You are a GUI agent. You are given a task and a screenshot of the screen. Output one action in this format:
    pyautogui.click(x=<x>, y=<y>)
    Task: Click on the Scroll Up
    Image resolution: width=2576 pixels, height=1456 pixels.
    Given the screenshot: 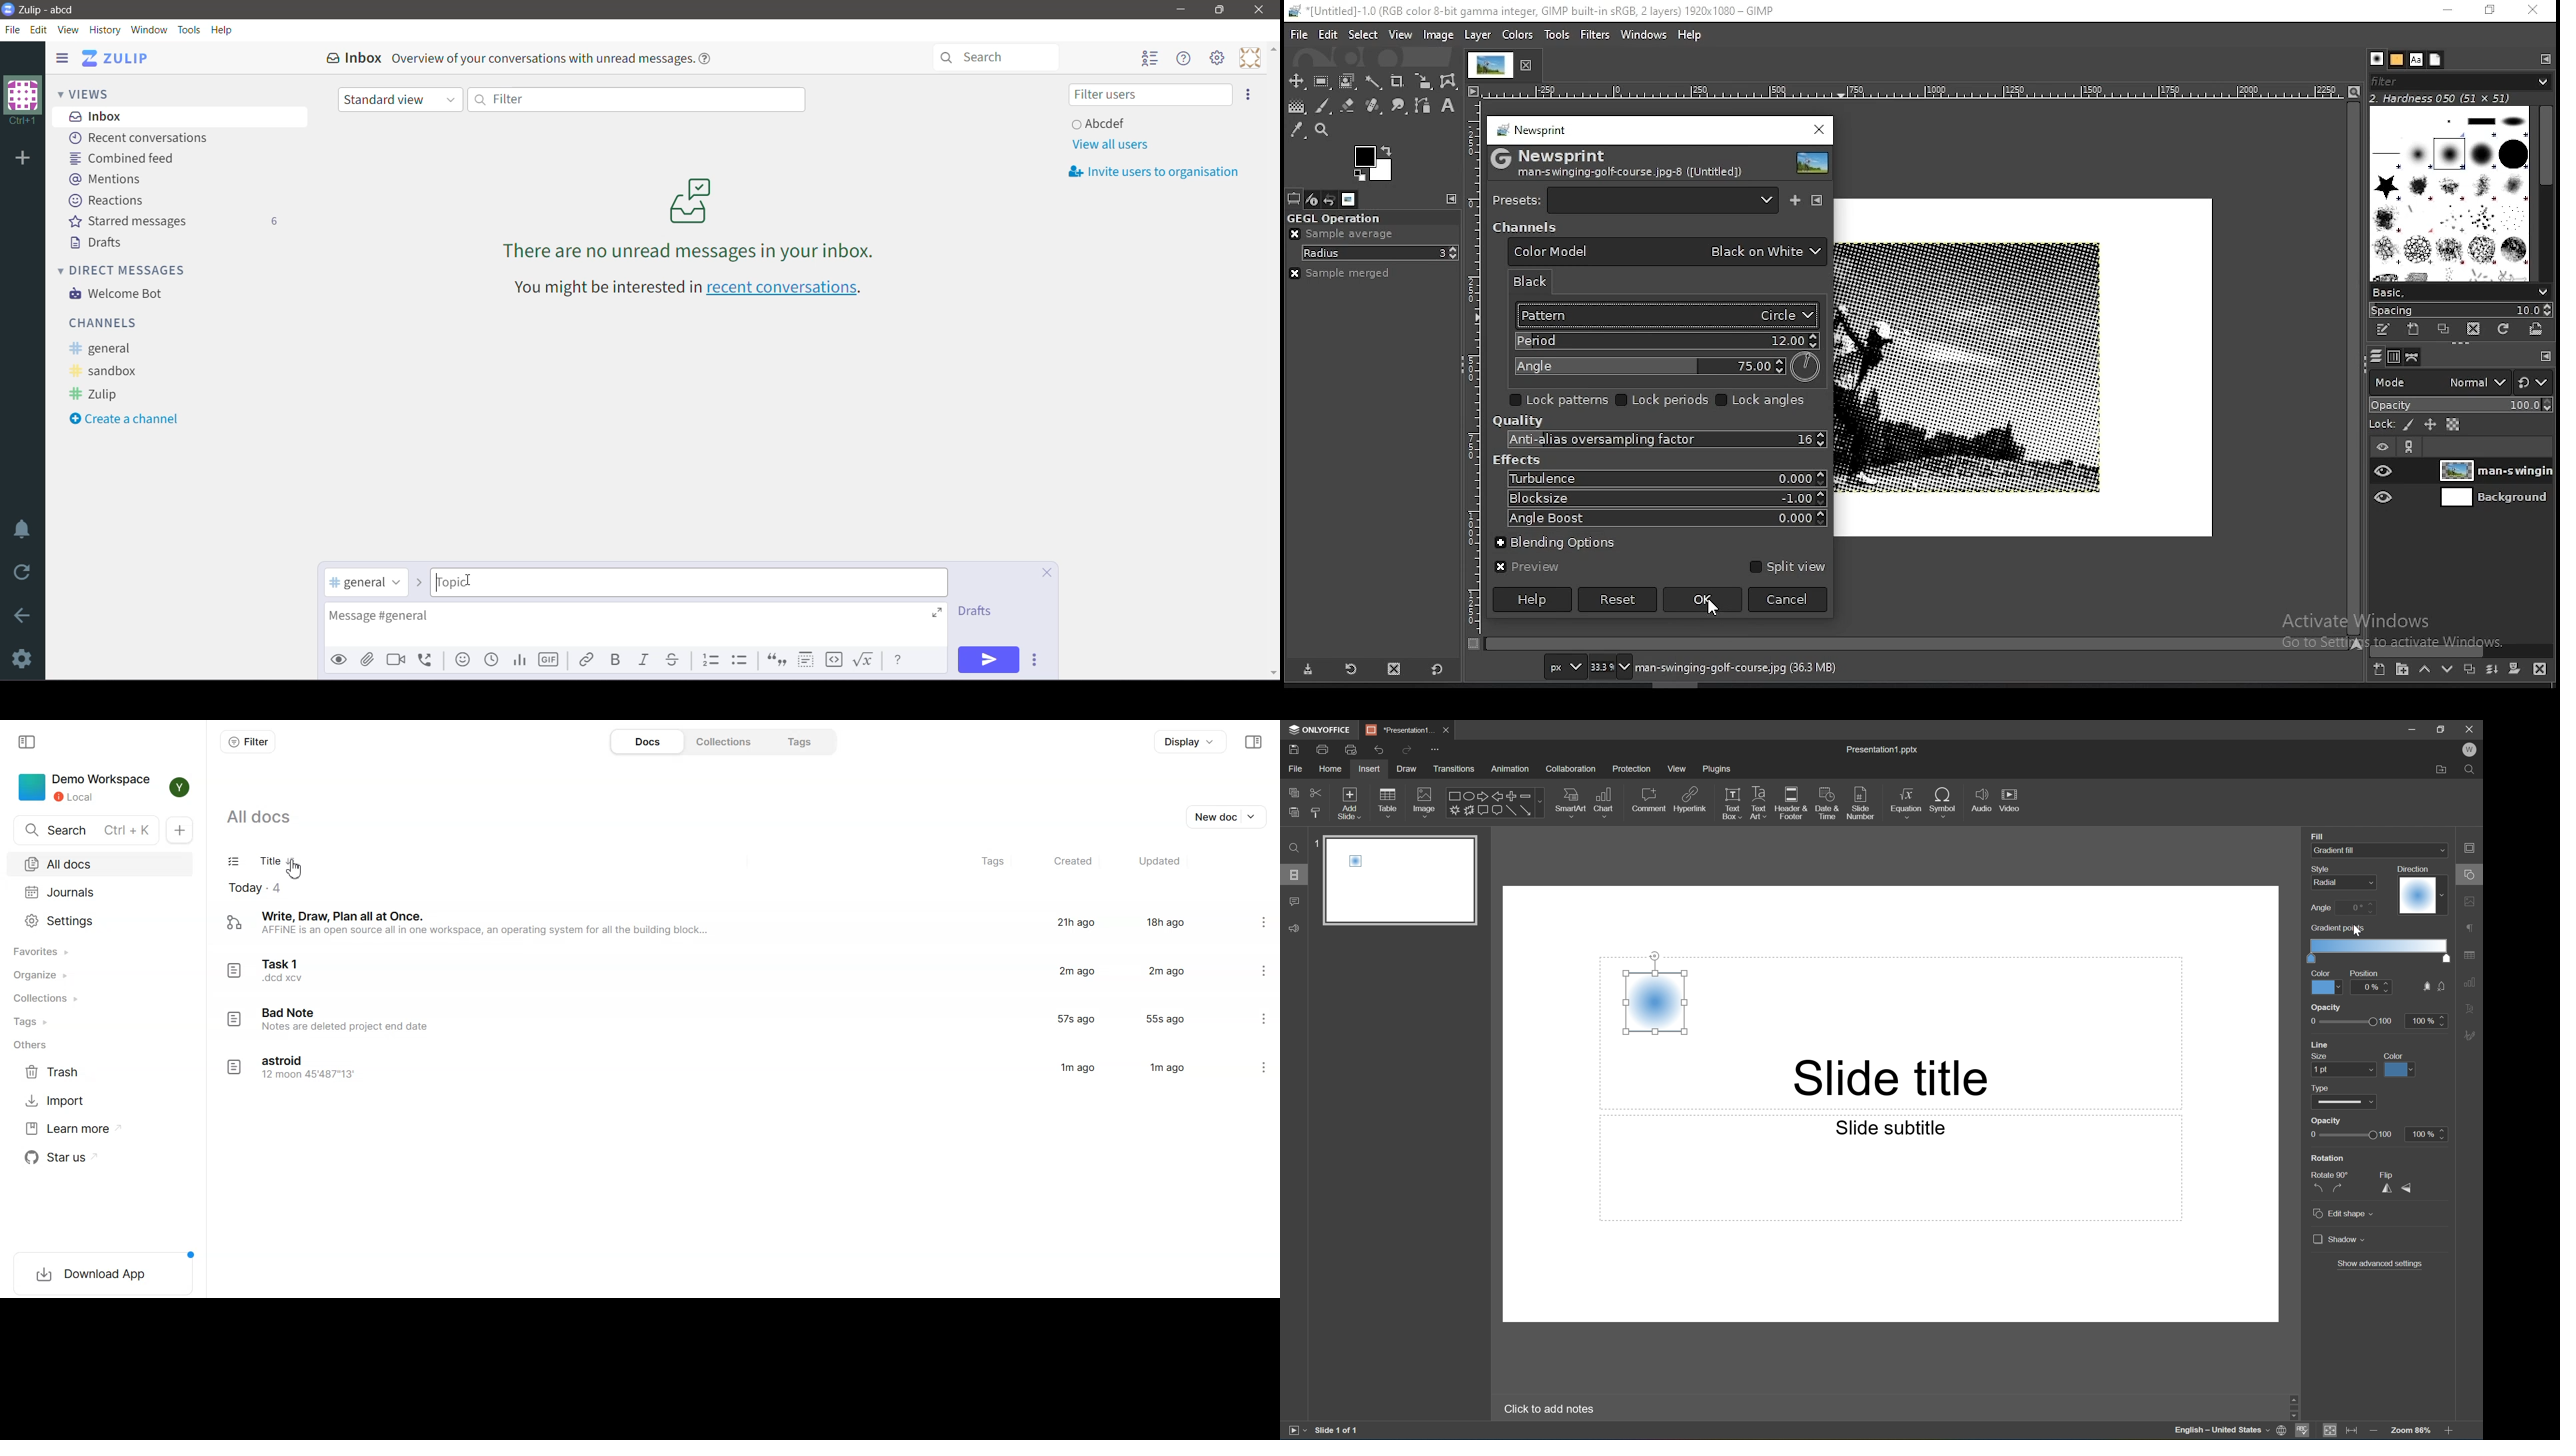 What is the action you would take?
    pyautogui.click(x=2449, y=1396)
    